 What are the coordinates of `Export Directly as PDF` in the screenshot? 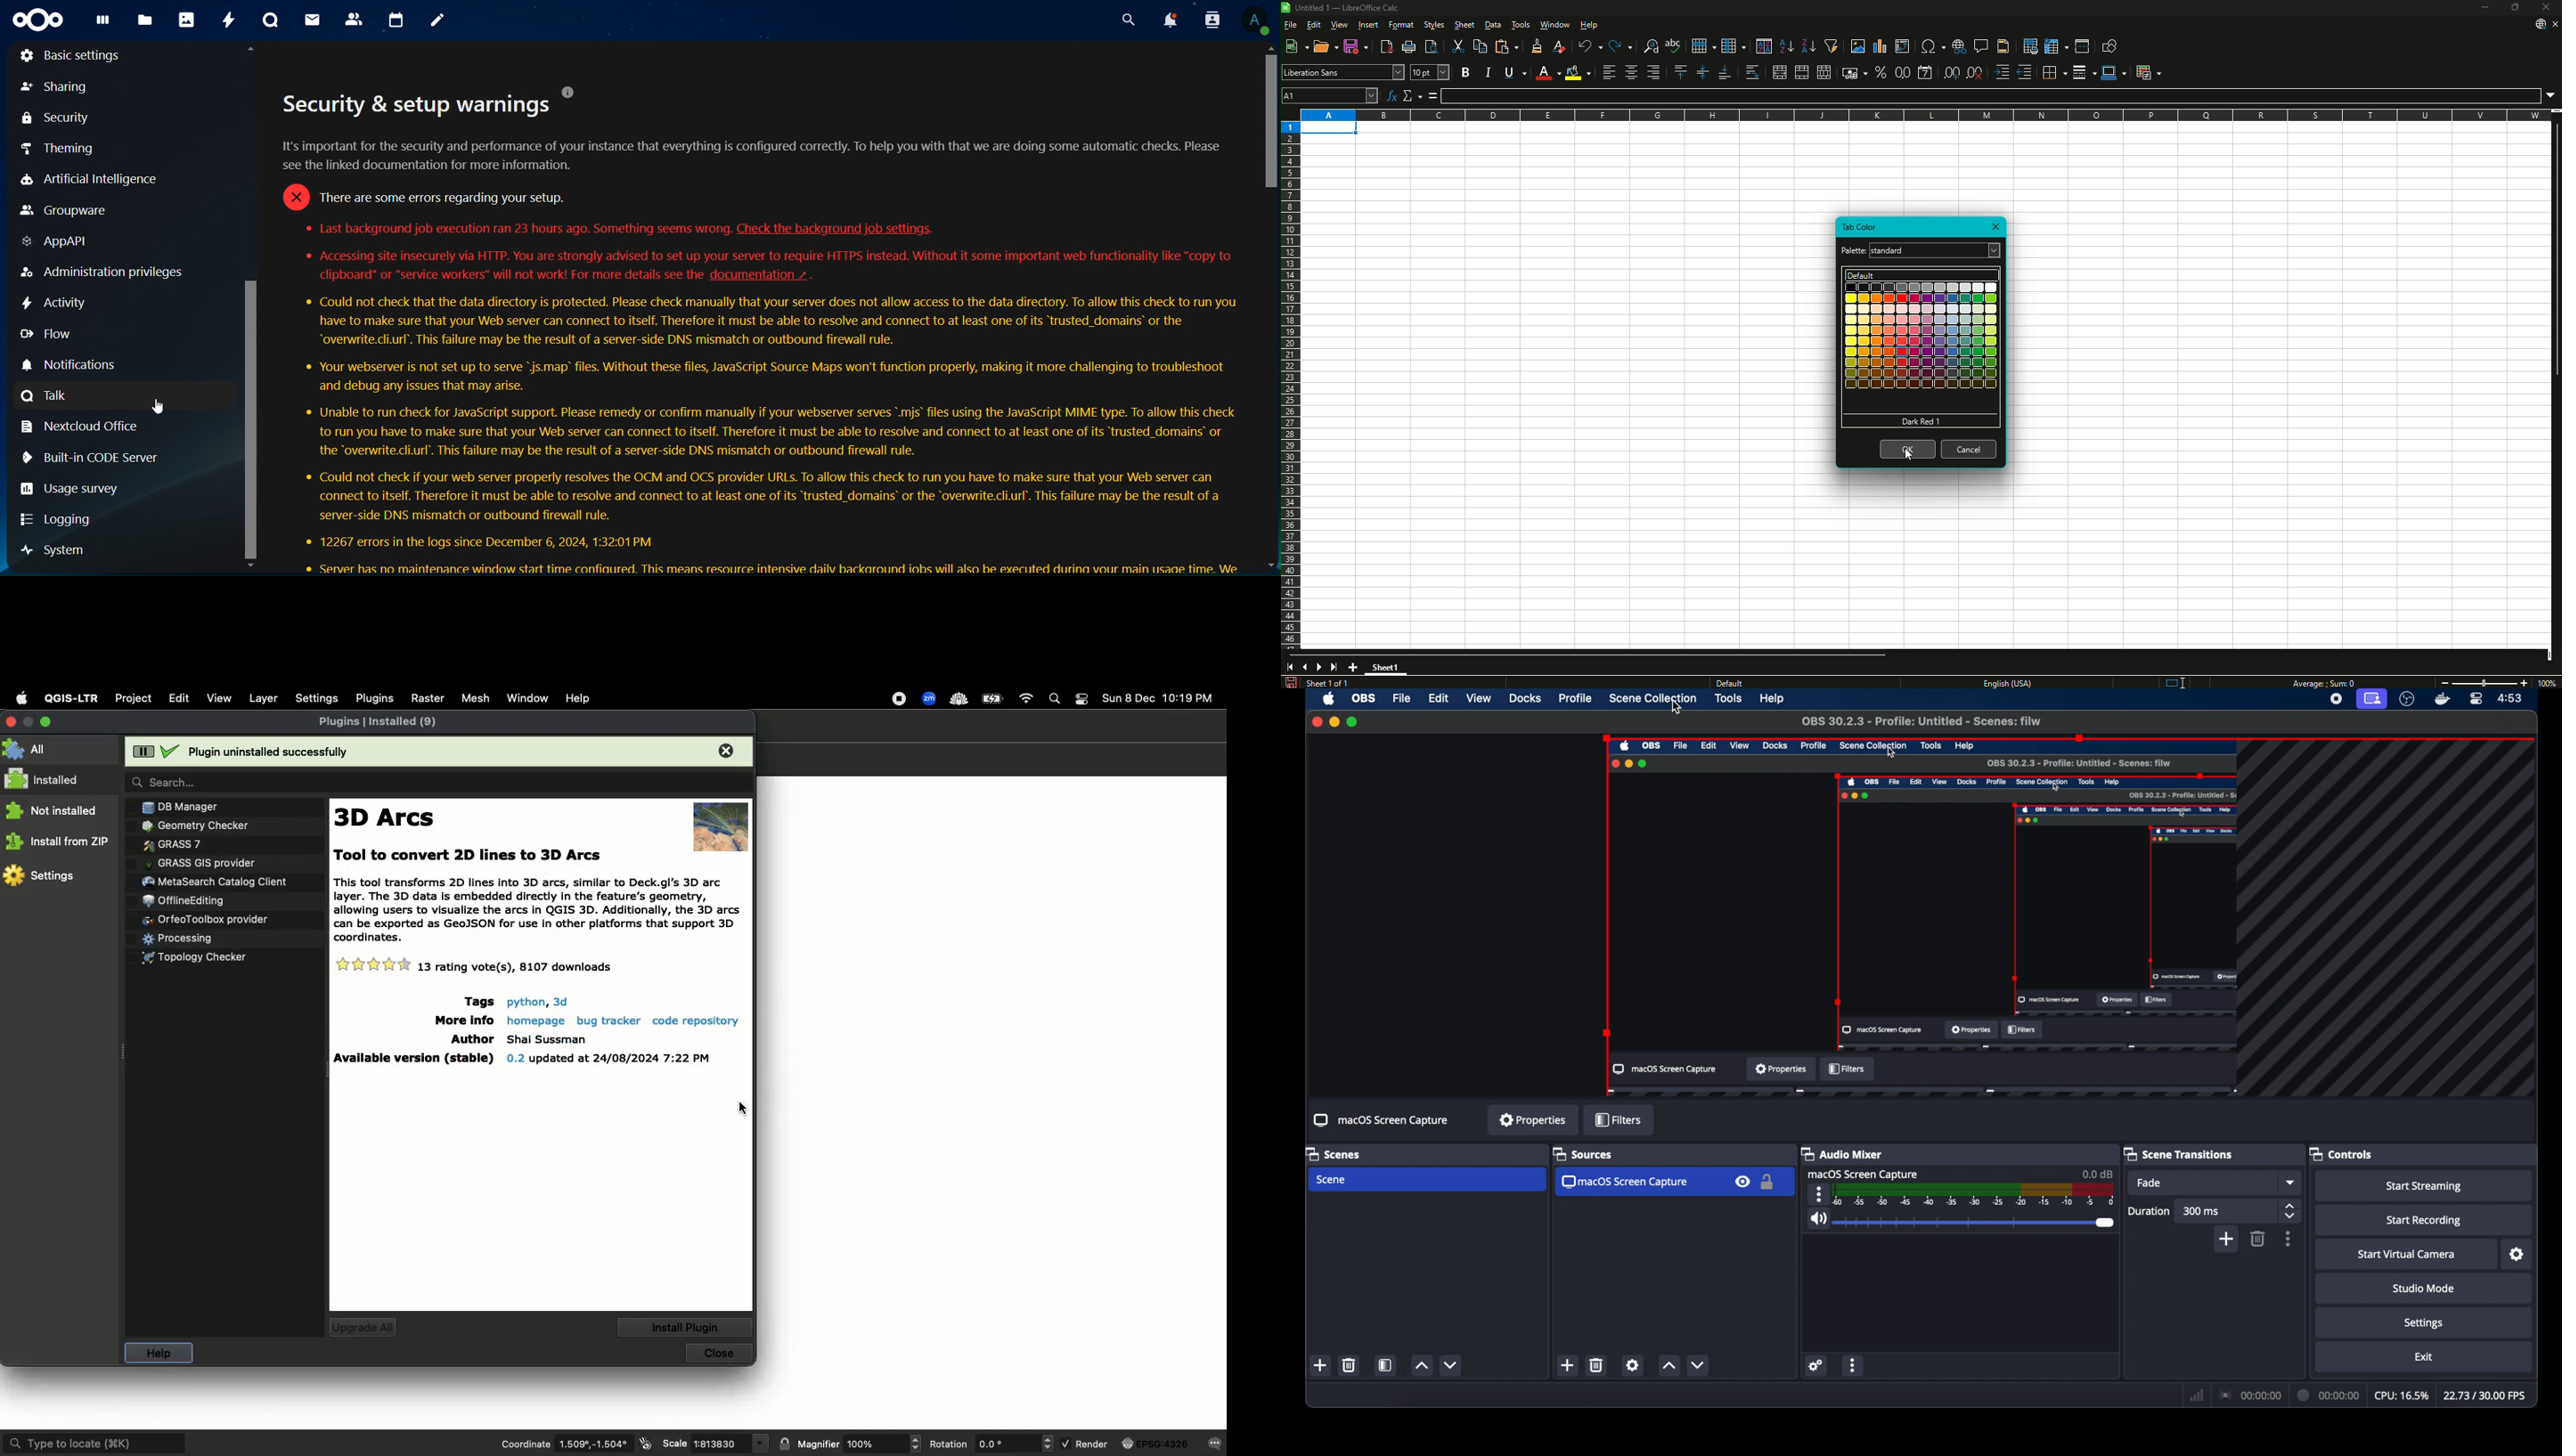 It's located at (1387, 46).